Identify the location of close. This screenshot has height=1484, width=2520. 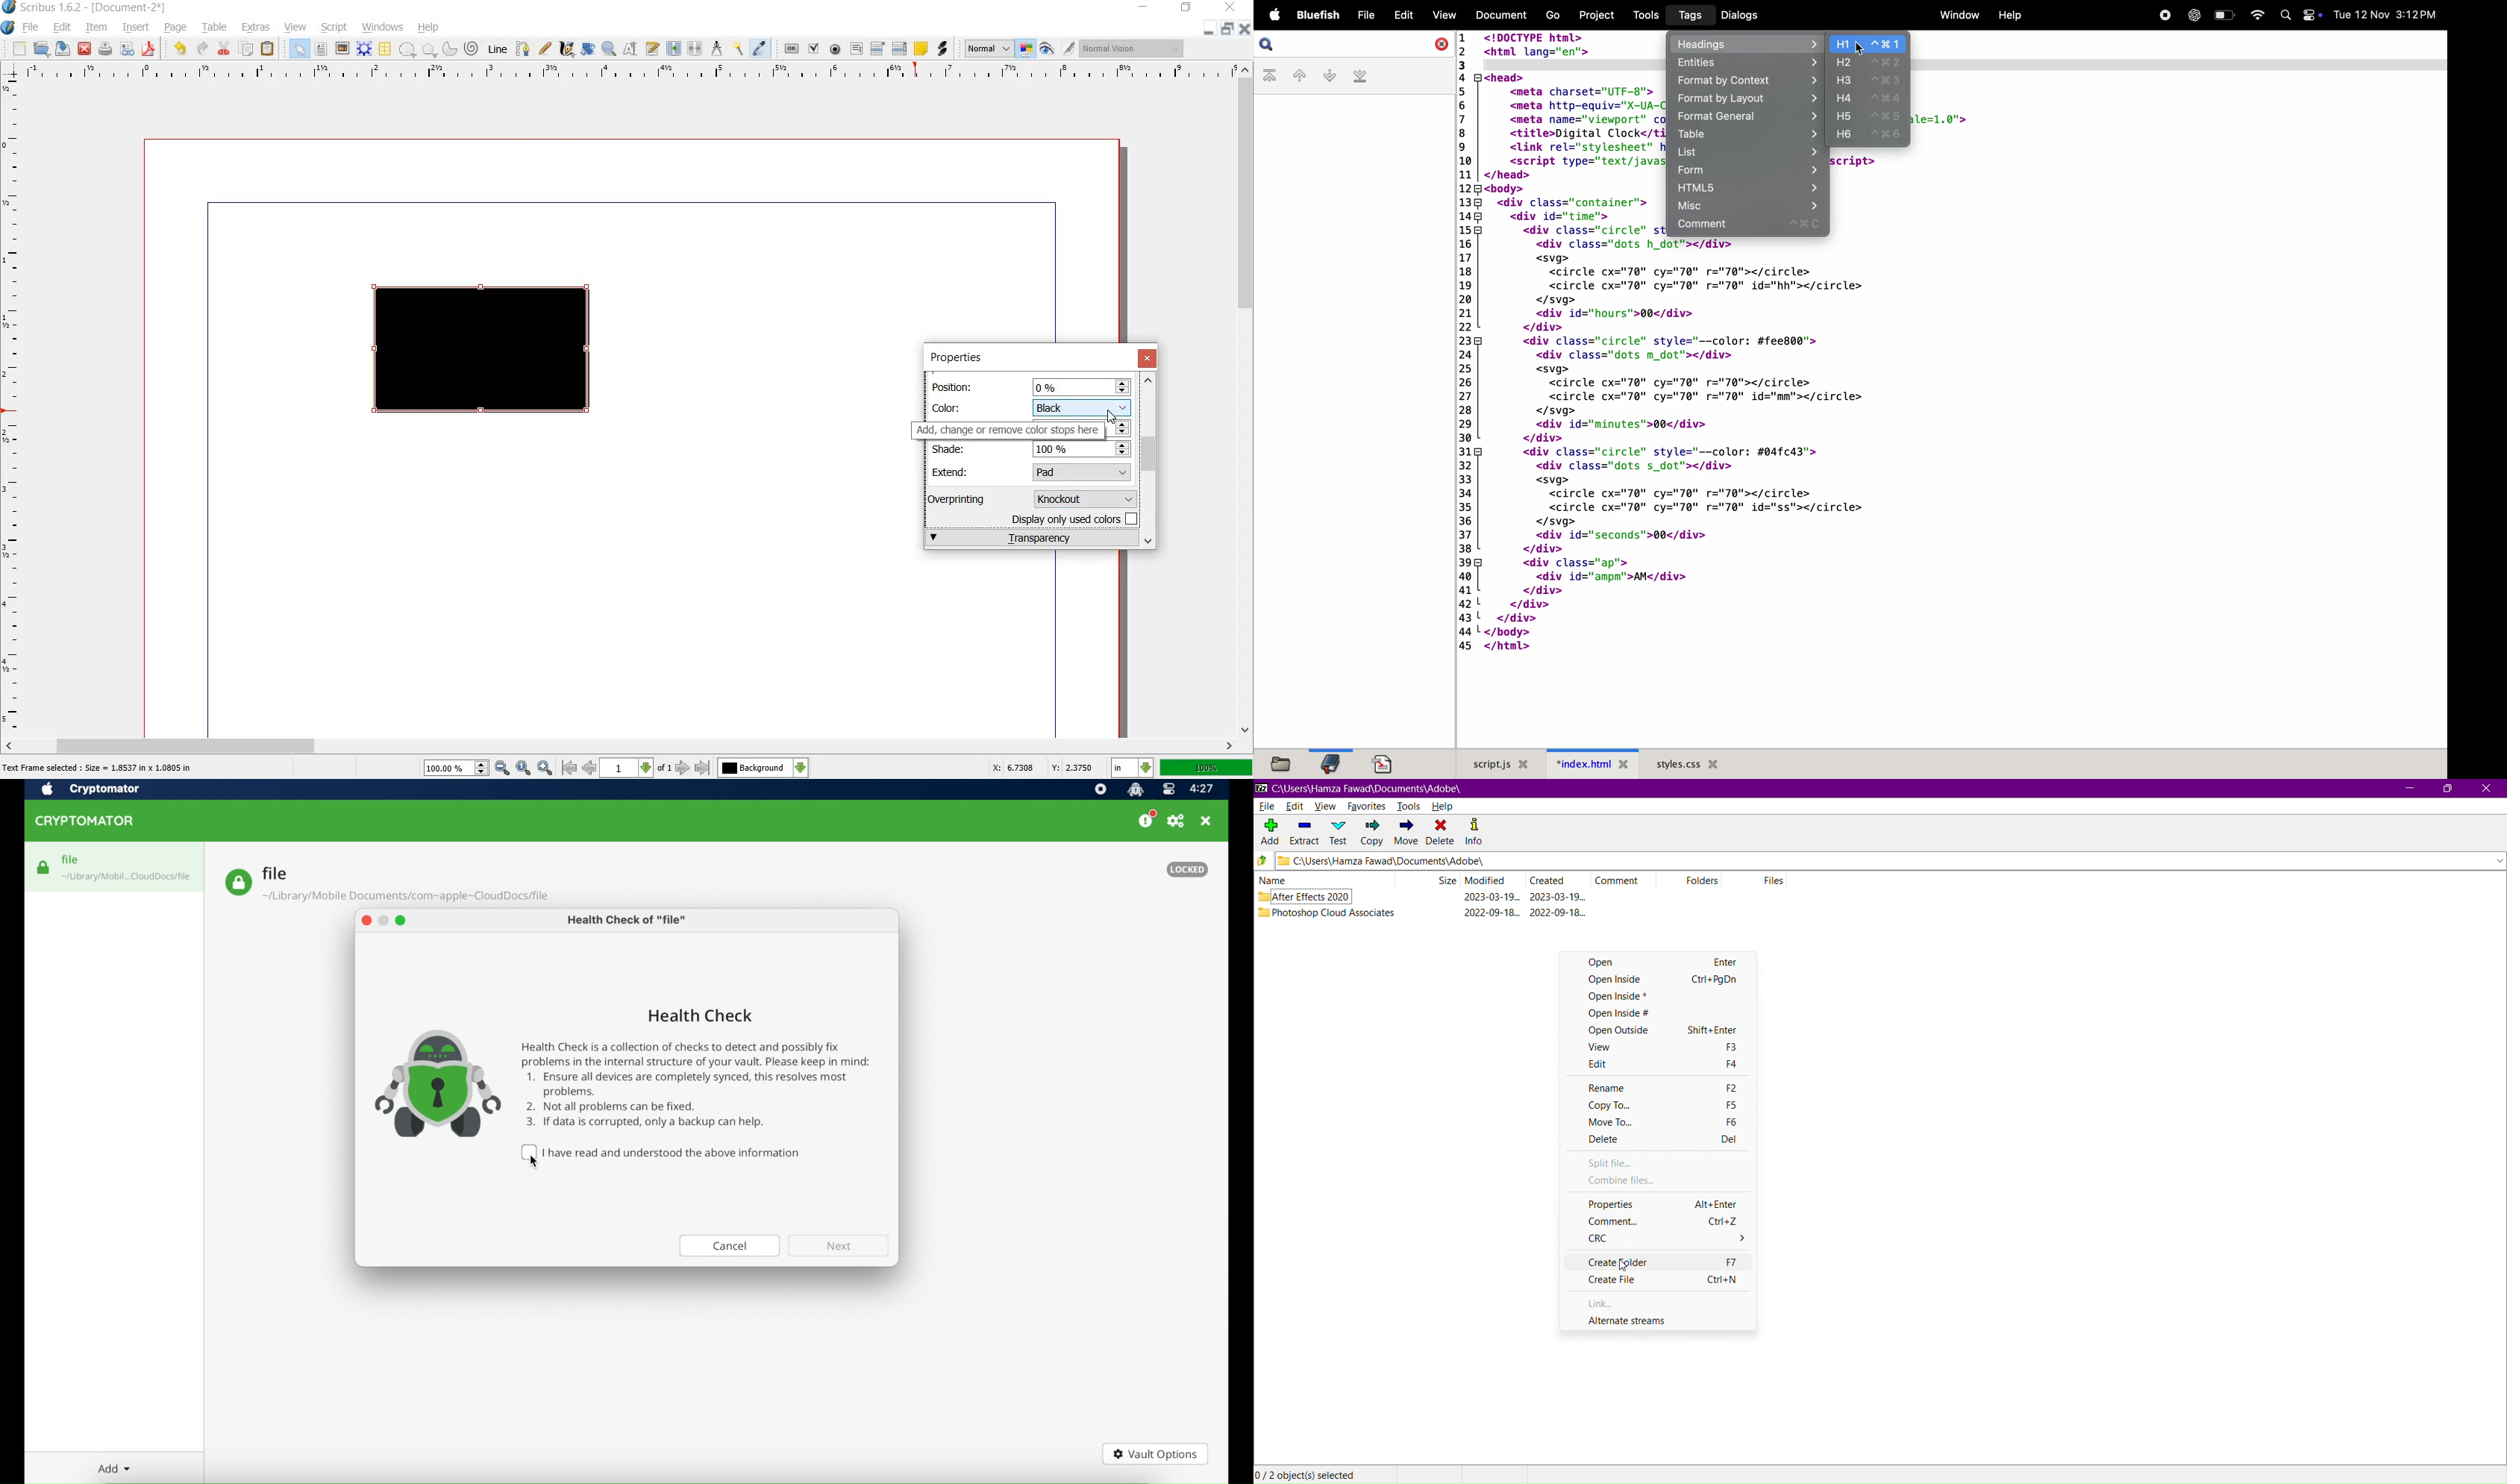
(1233, 7).